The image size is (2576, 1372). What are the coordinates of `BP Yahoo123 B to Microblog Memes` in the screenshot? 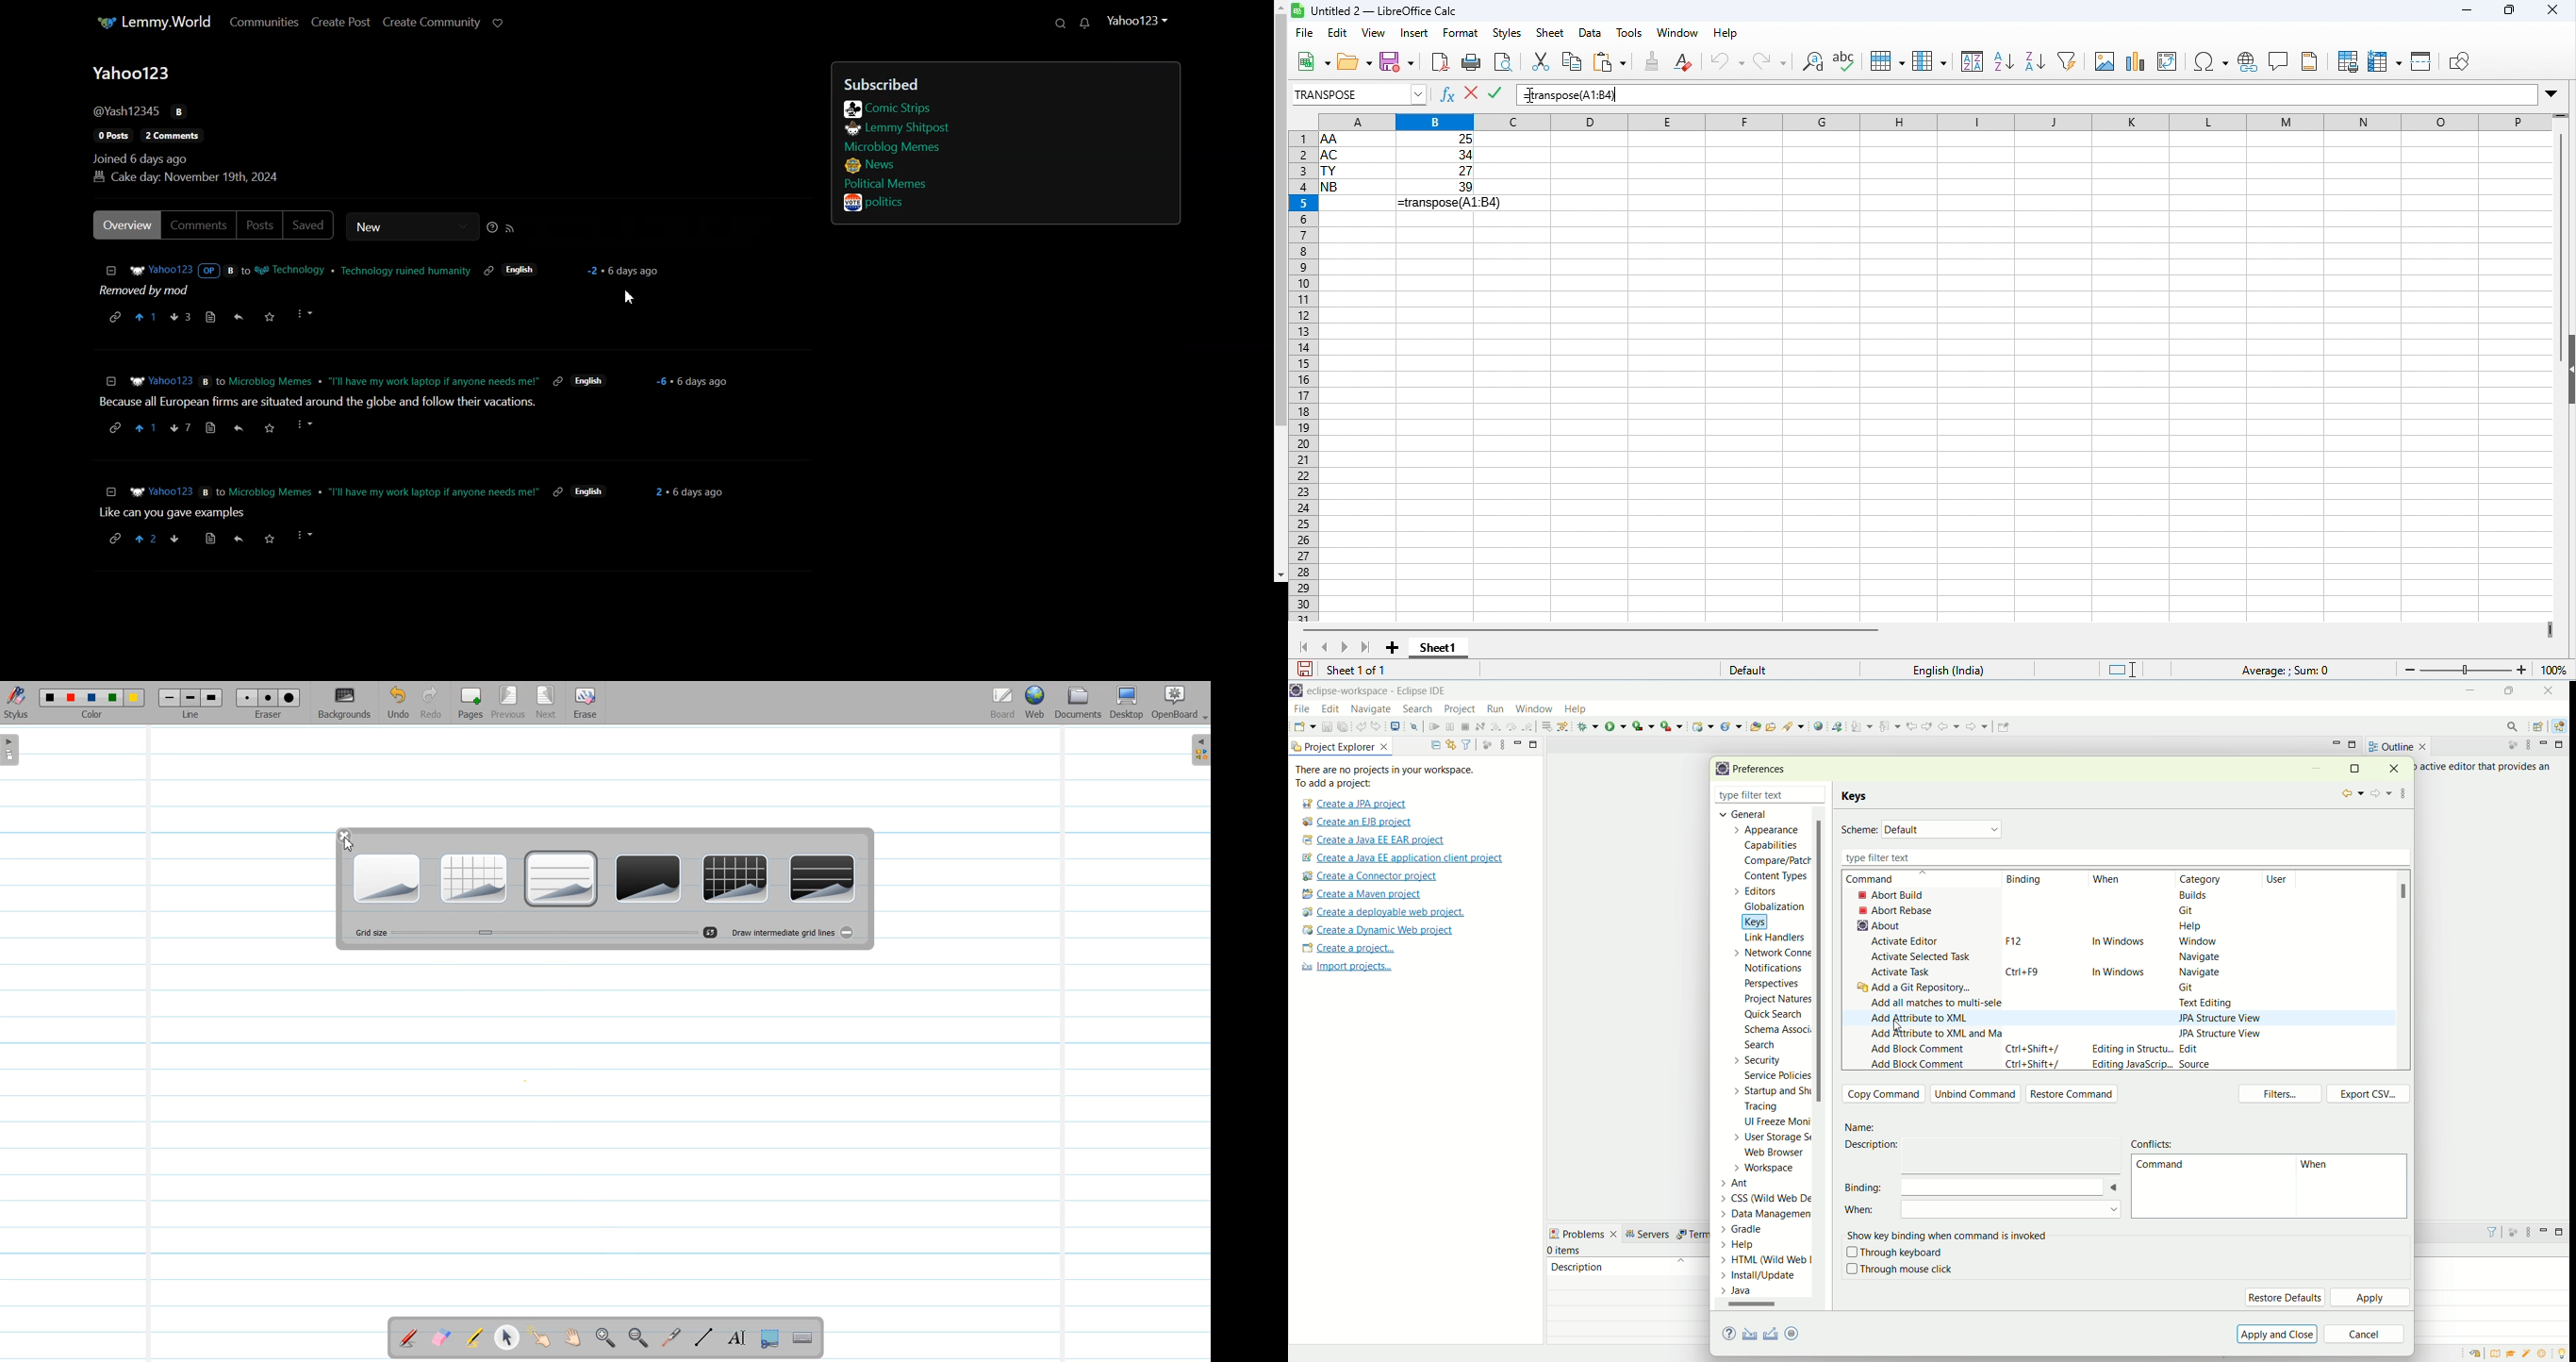 It's located at (220, 493).